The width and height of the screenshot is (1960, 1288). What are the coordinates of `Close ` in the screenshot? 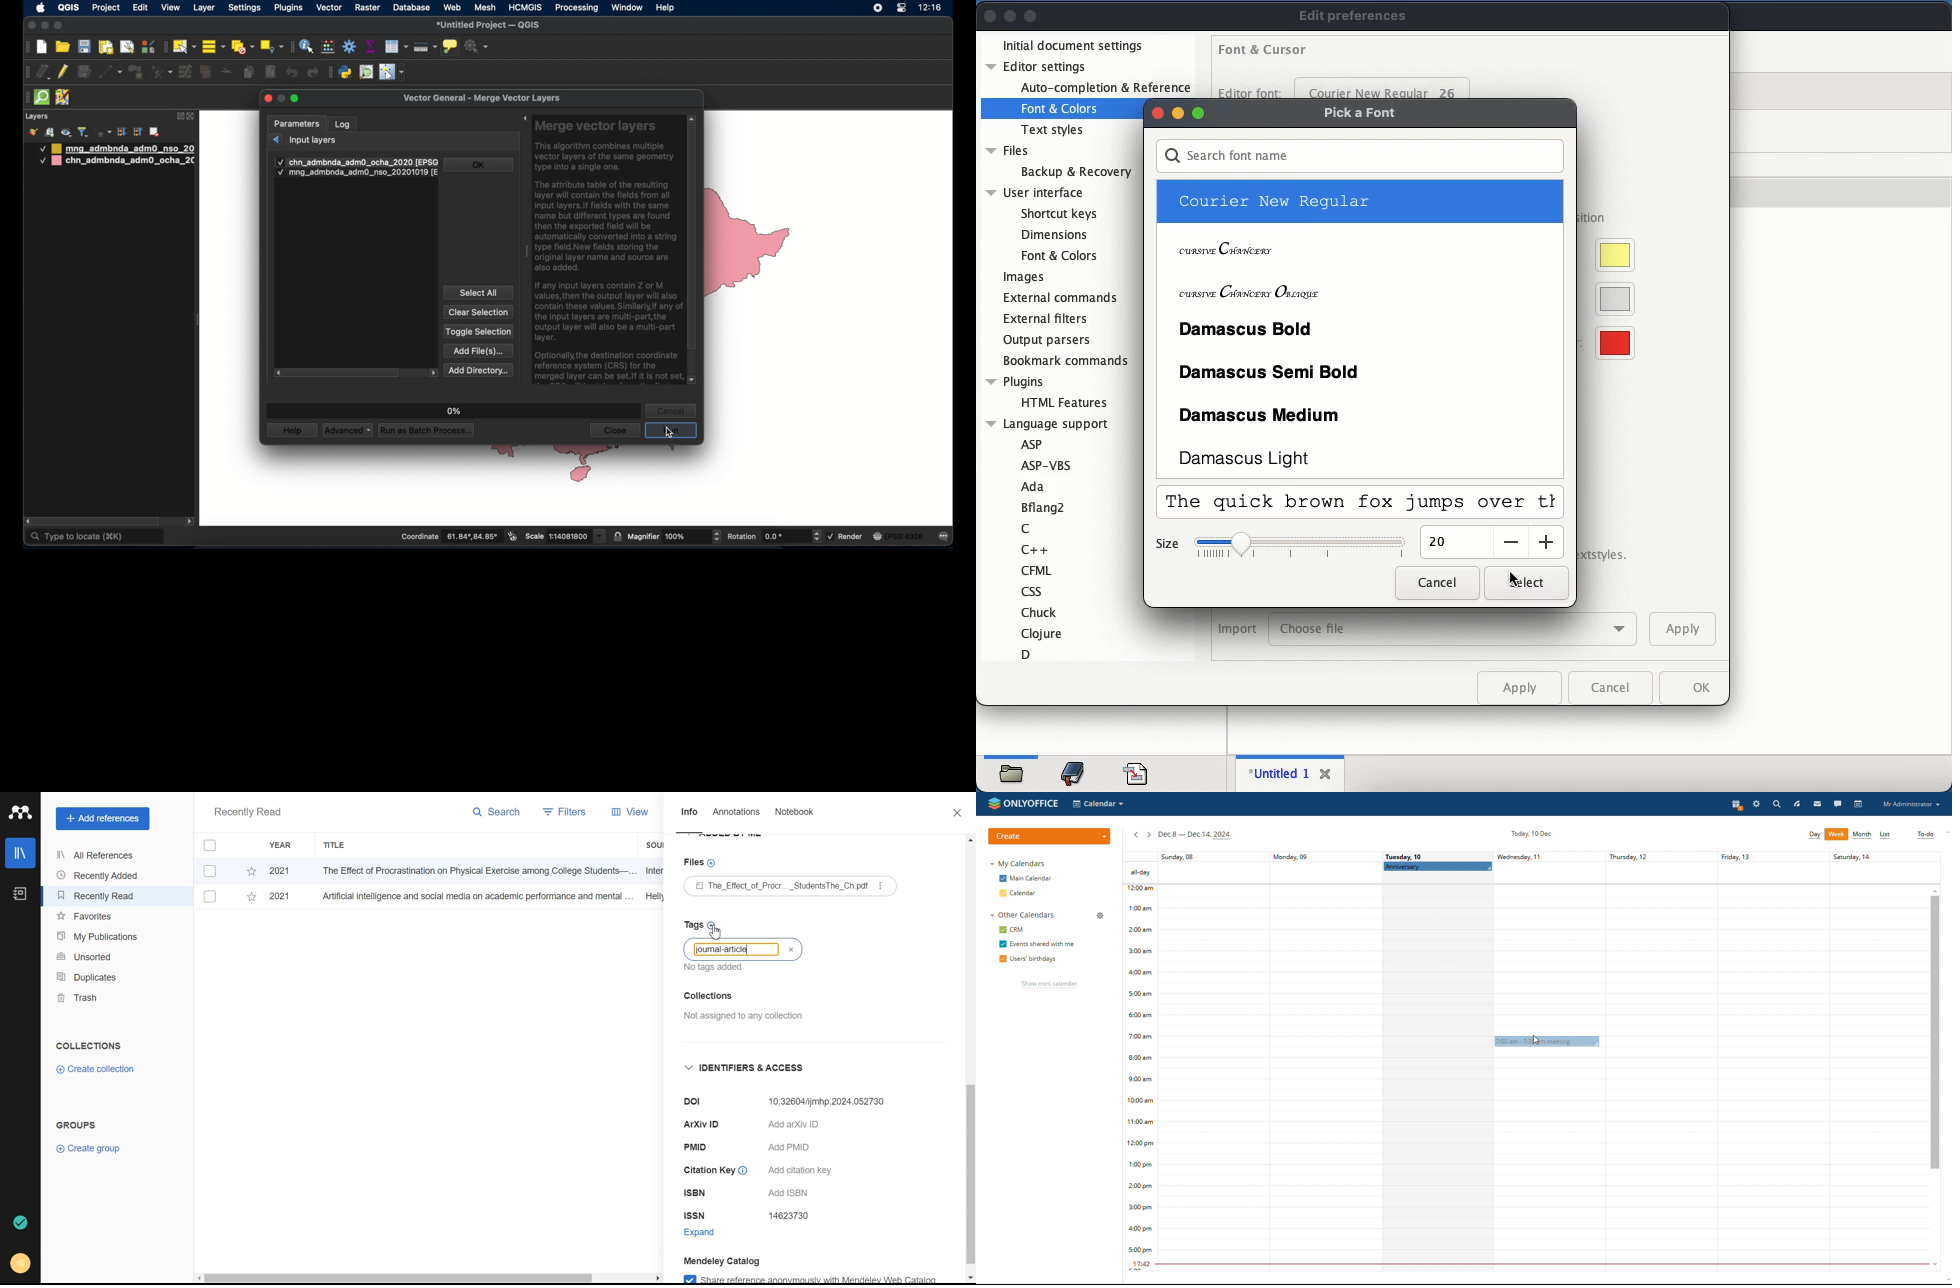 It's located at (952, 813).